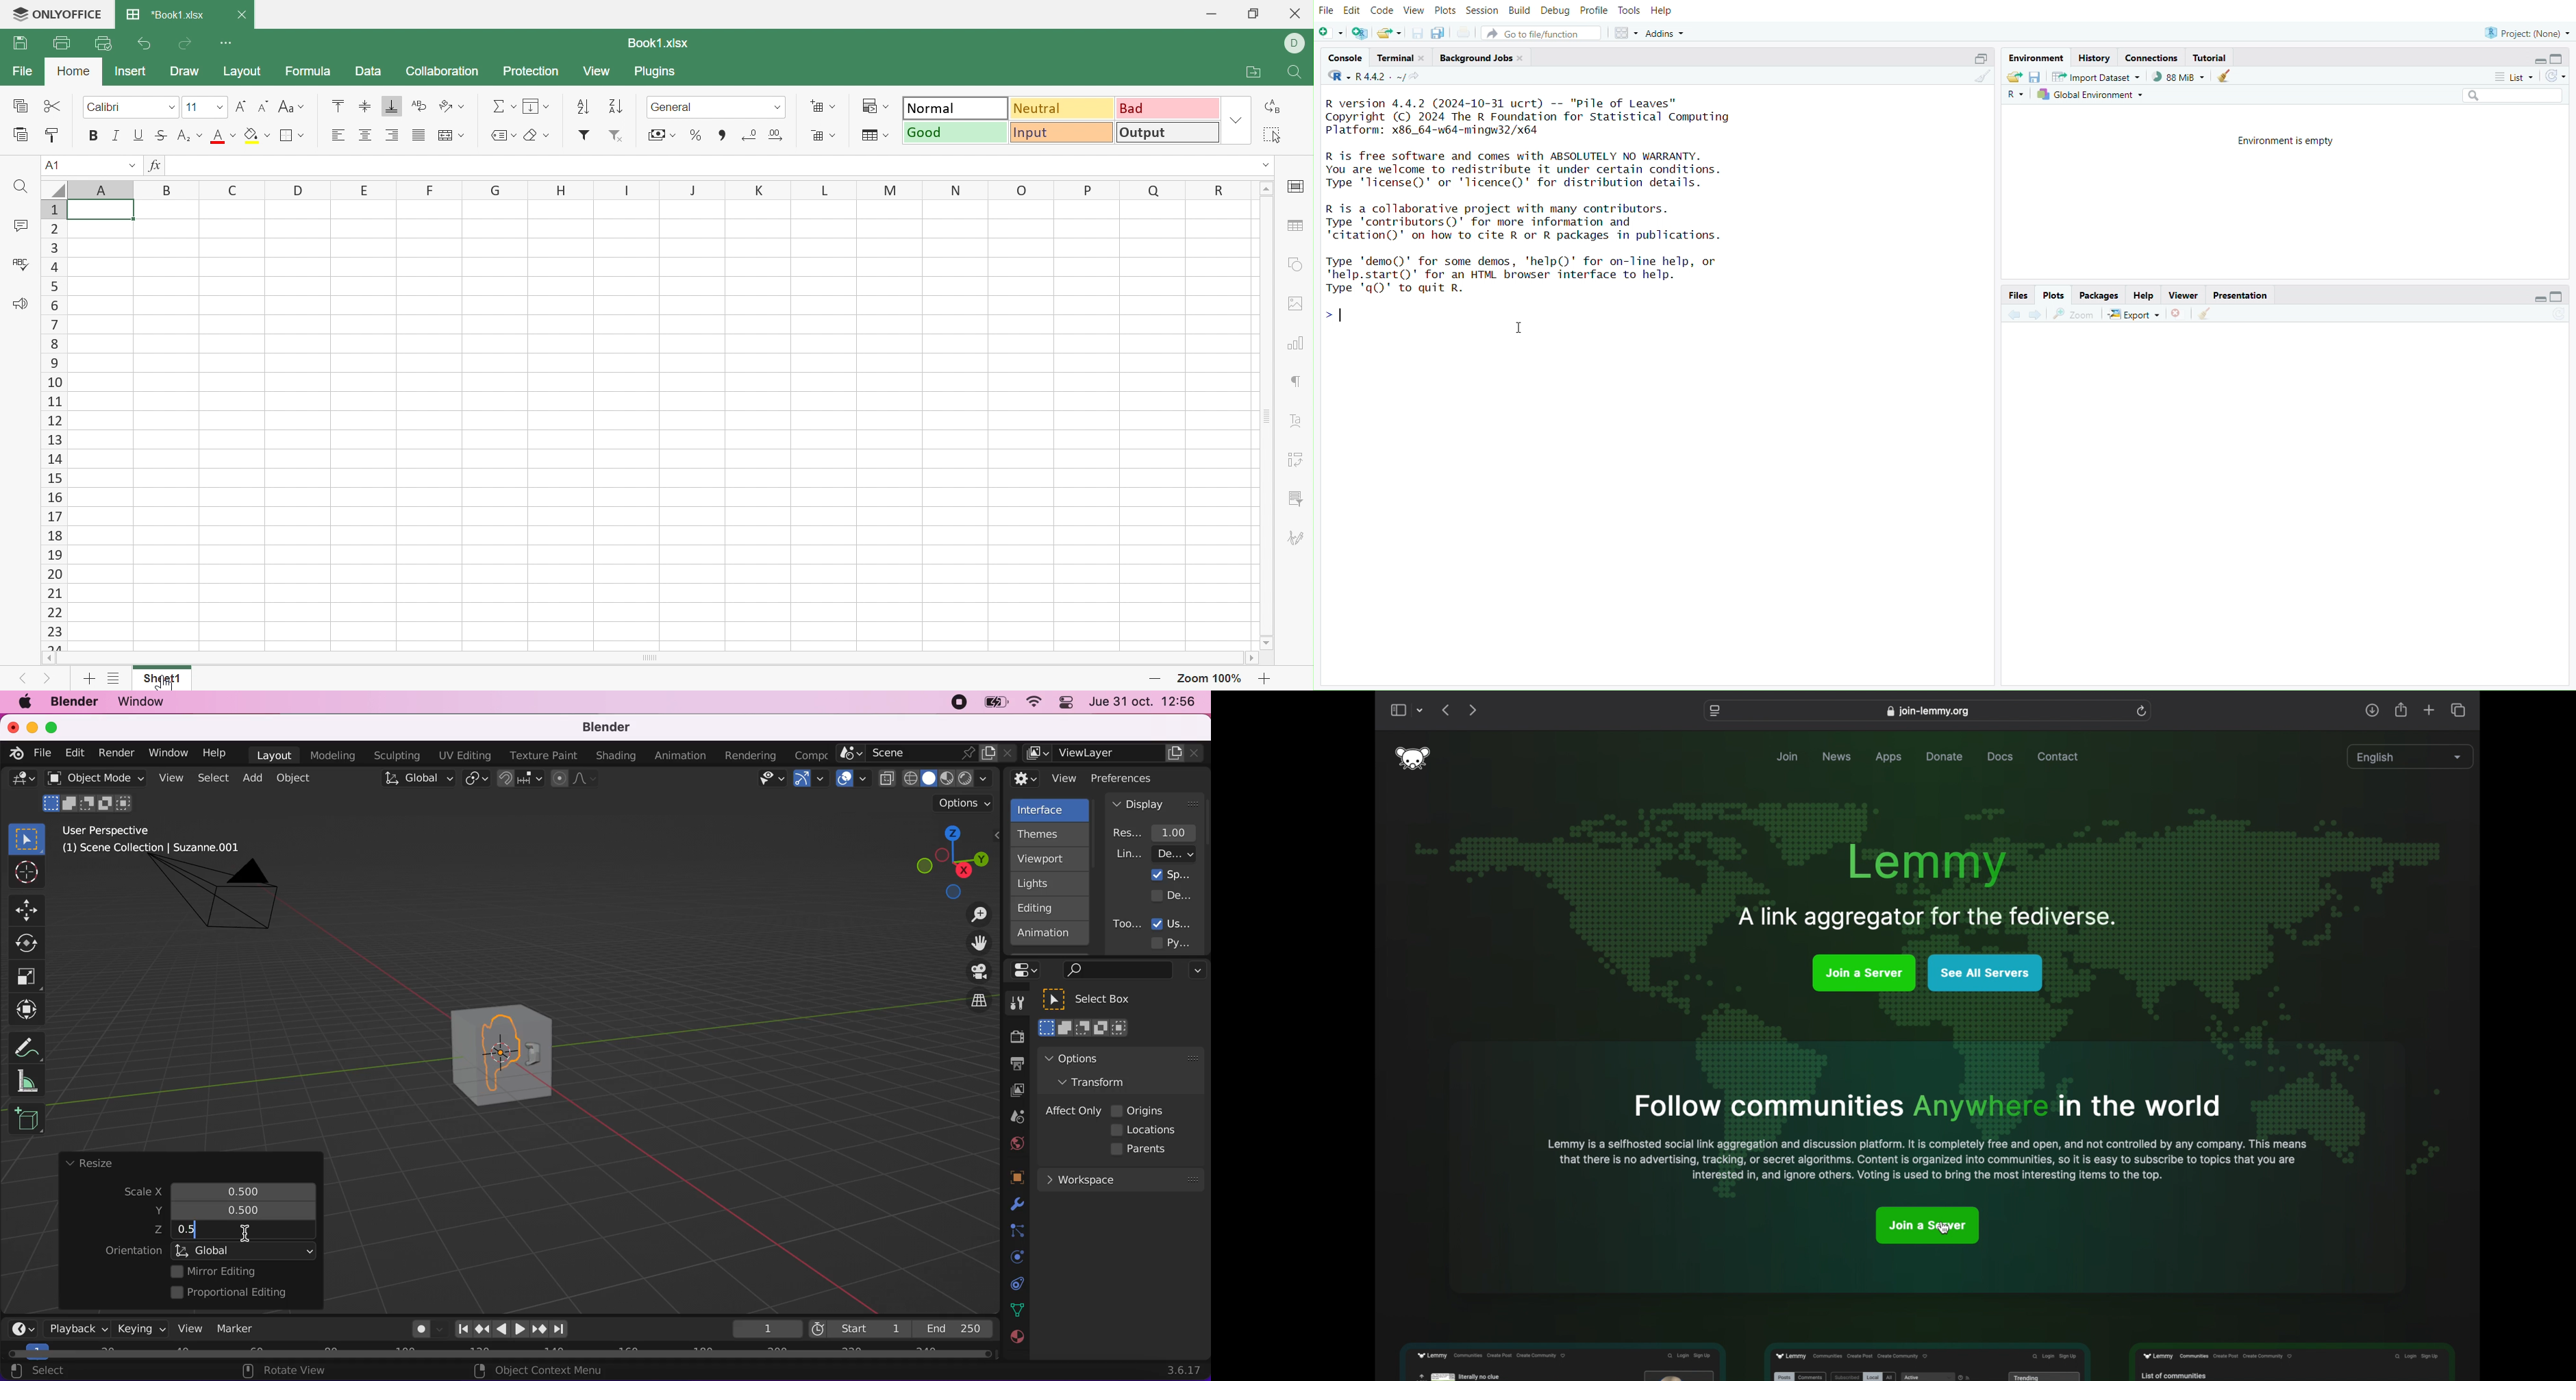  I want to click on Superscript/Subscript, so click(186, 134).